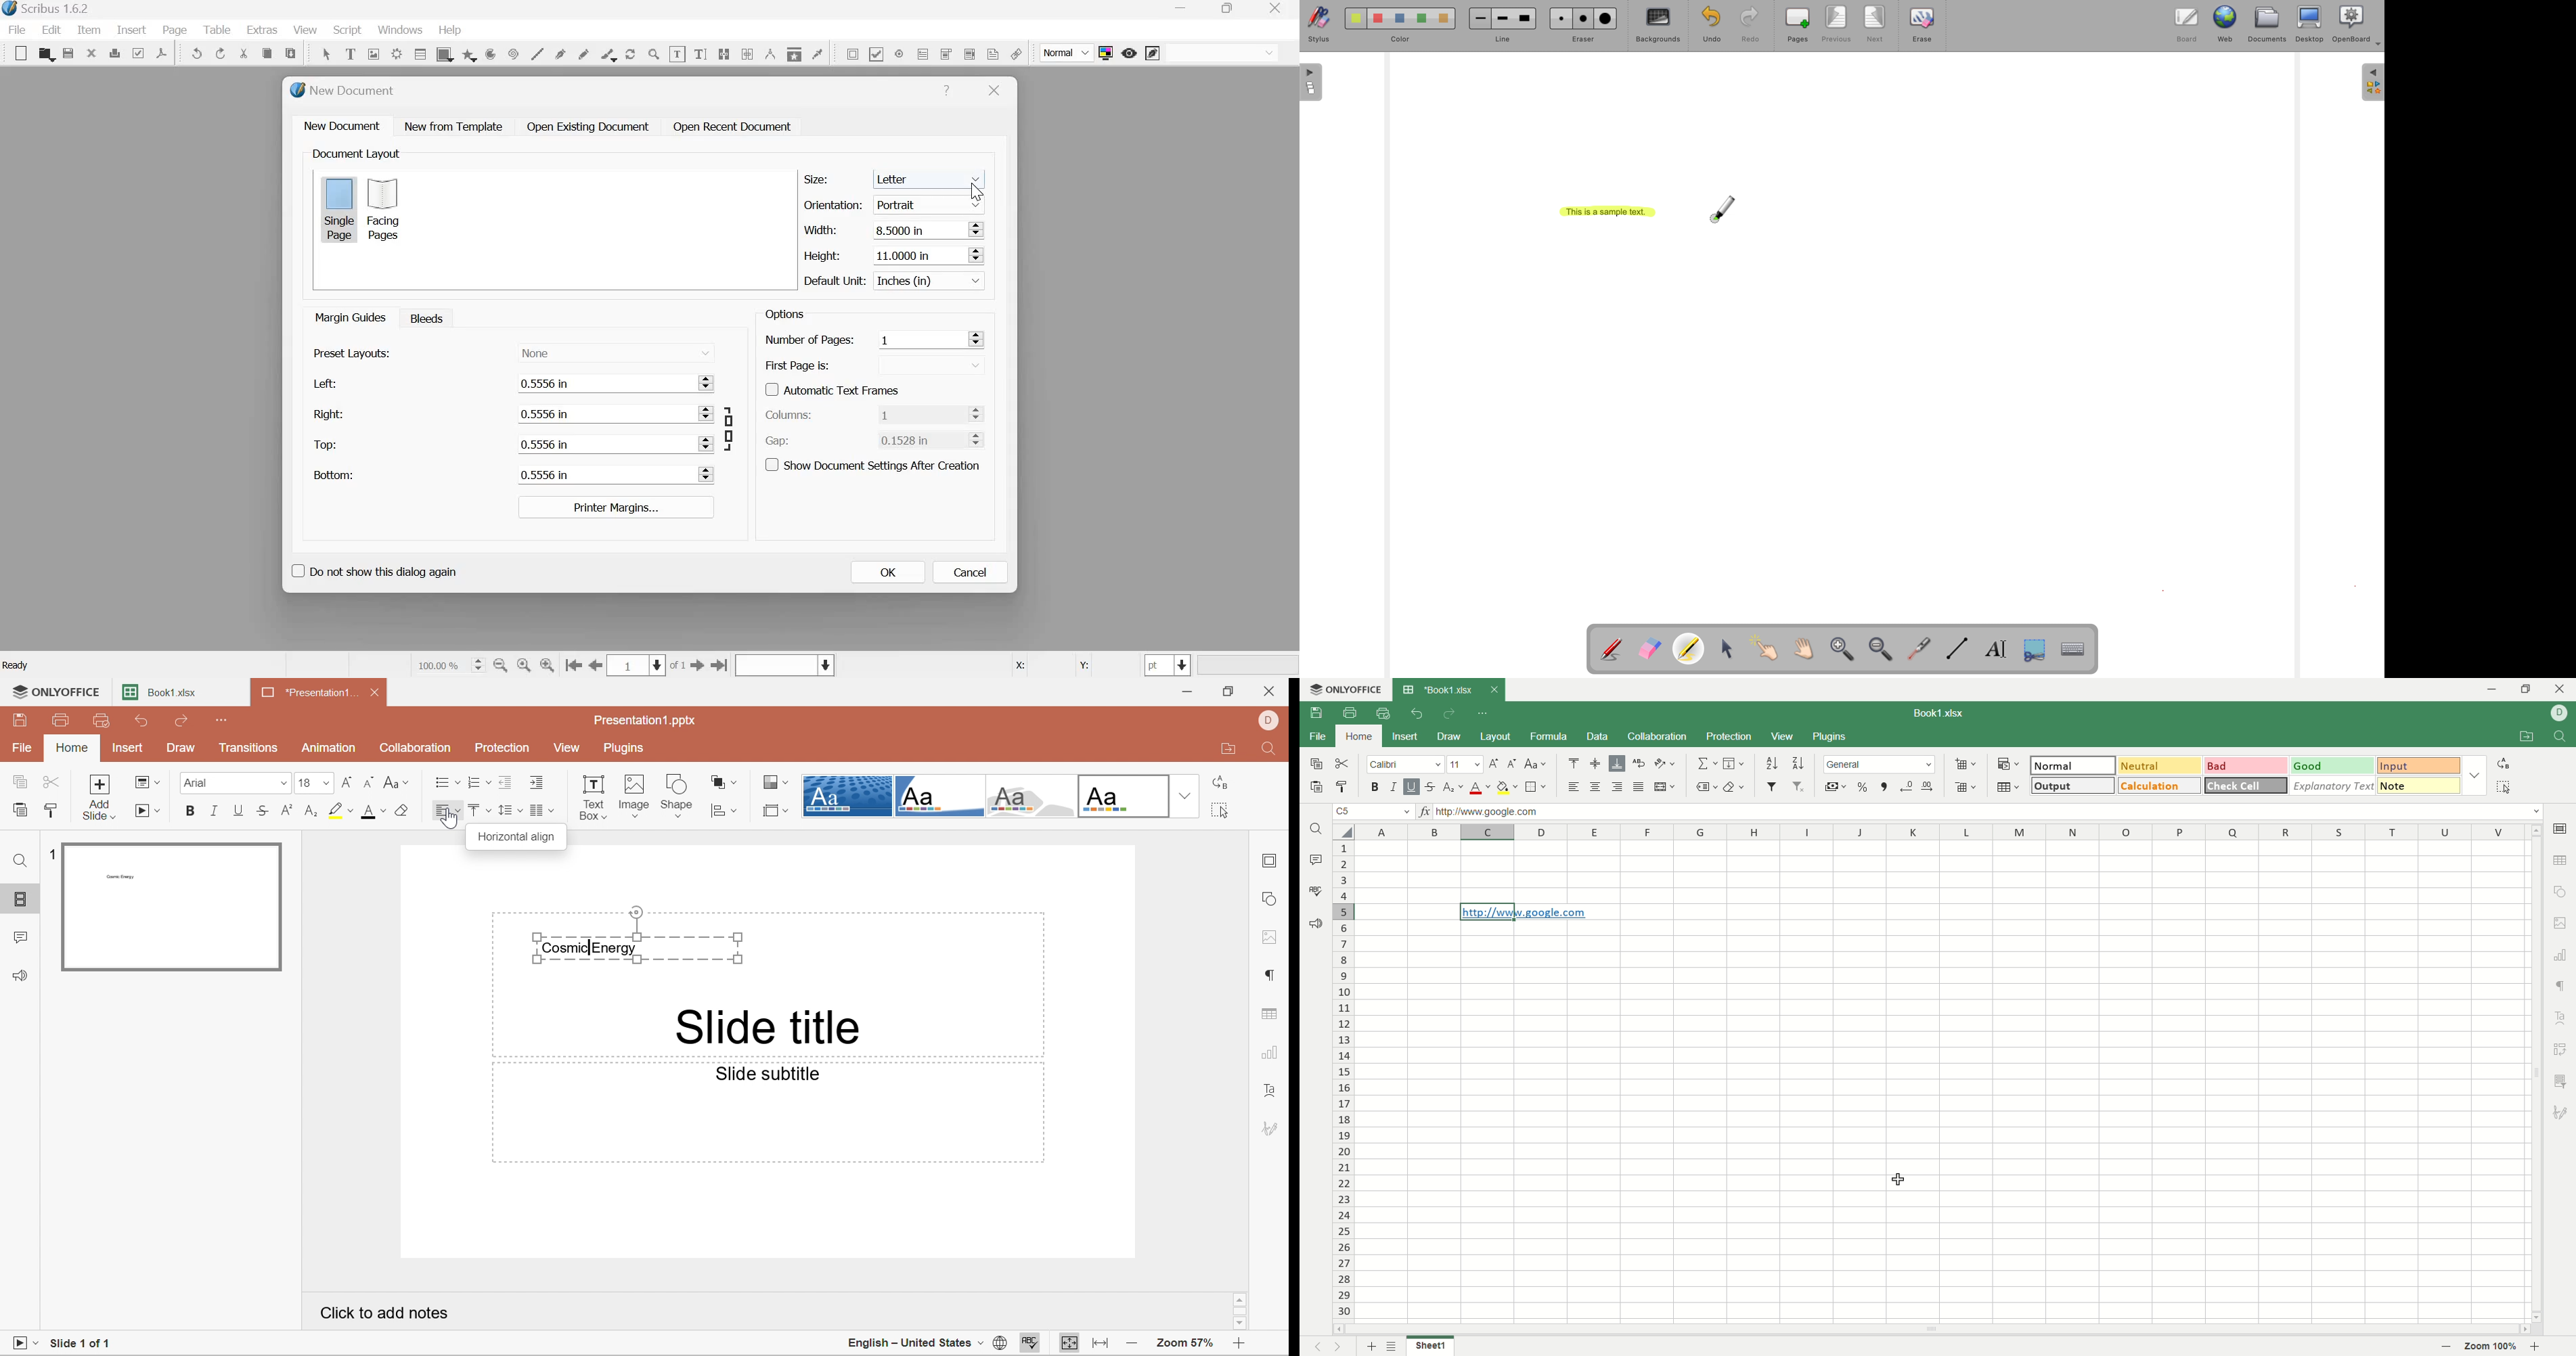 This screenshot has width=2576, height=1372. I want to click on named ranges, so click(1706, 786).